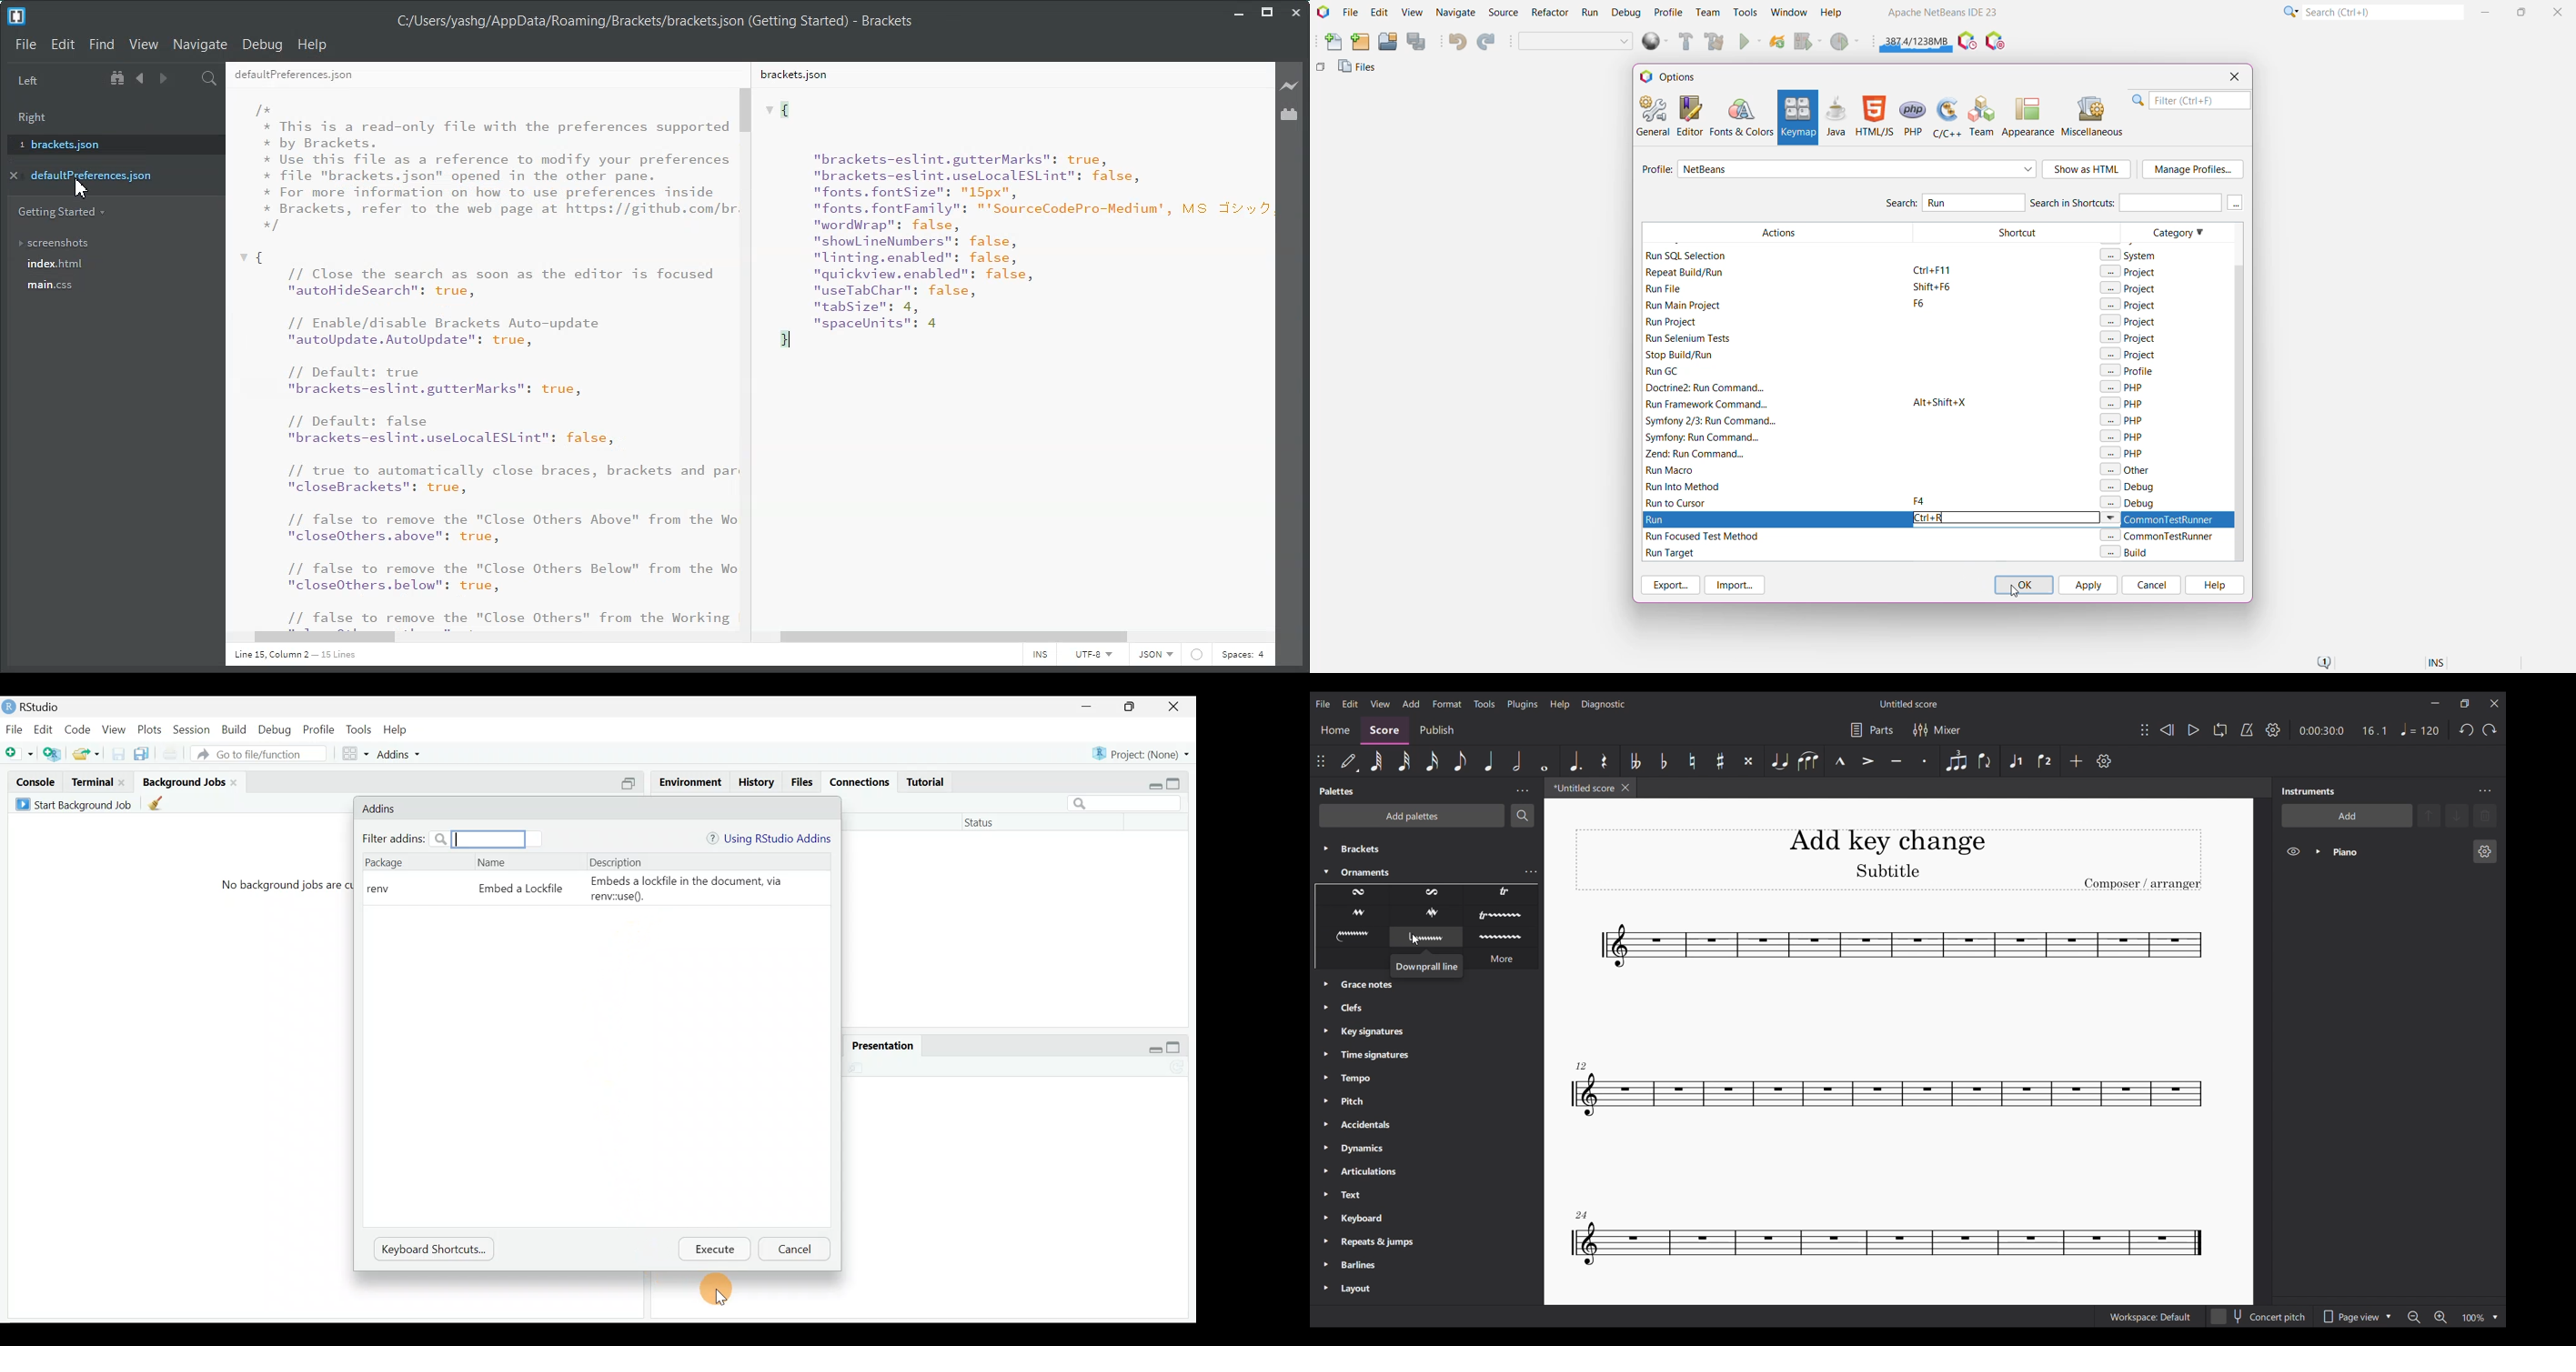  What do you see at coordinates (816, 1042) in the screenshot?
I see `Viewer` at bounding box center [816, 1042].